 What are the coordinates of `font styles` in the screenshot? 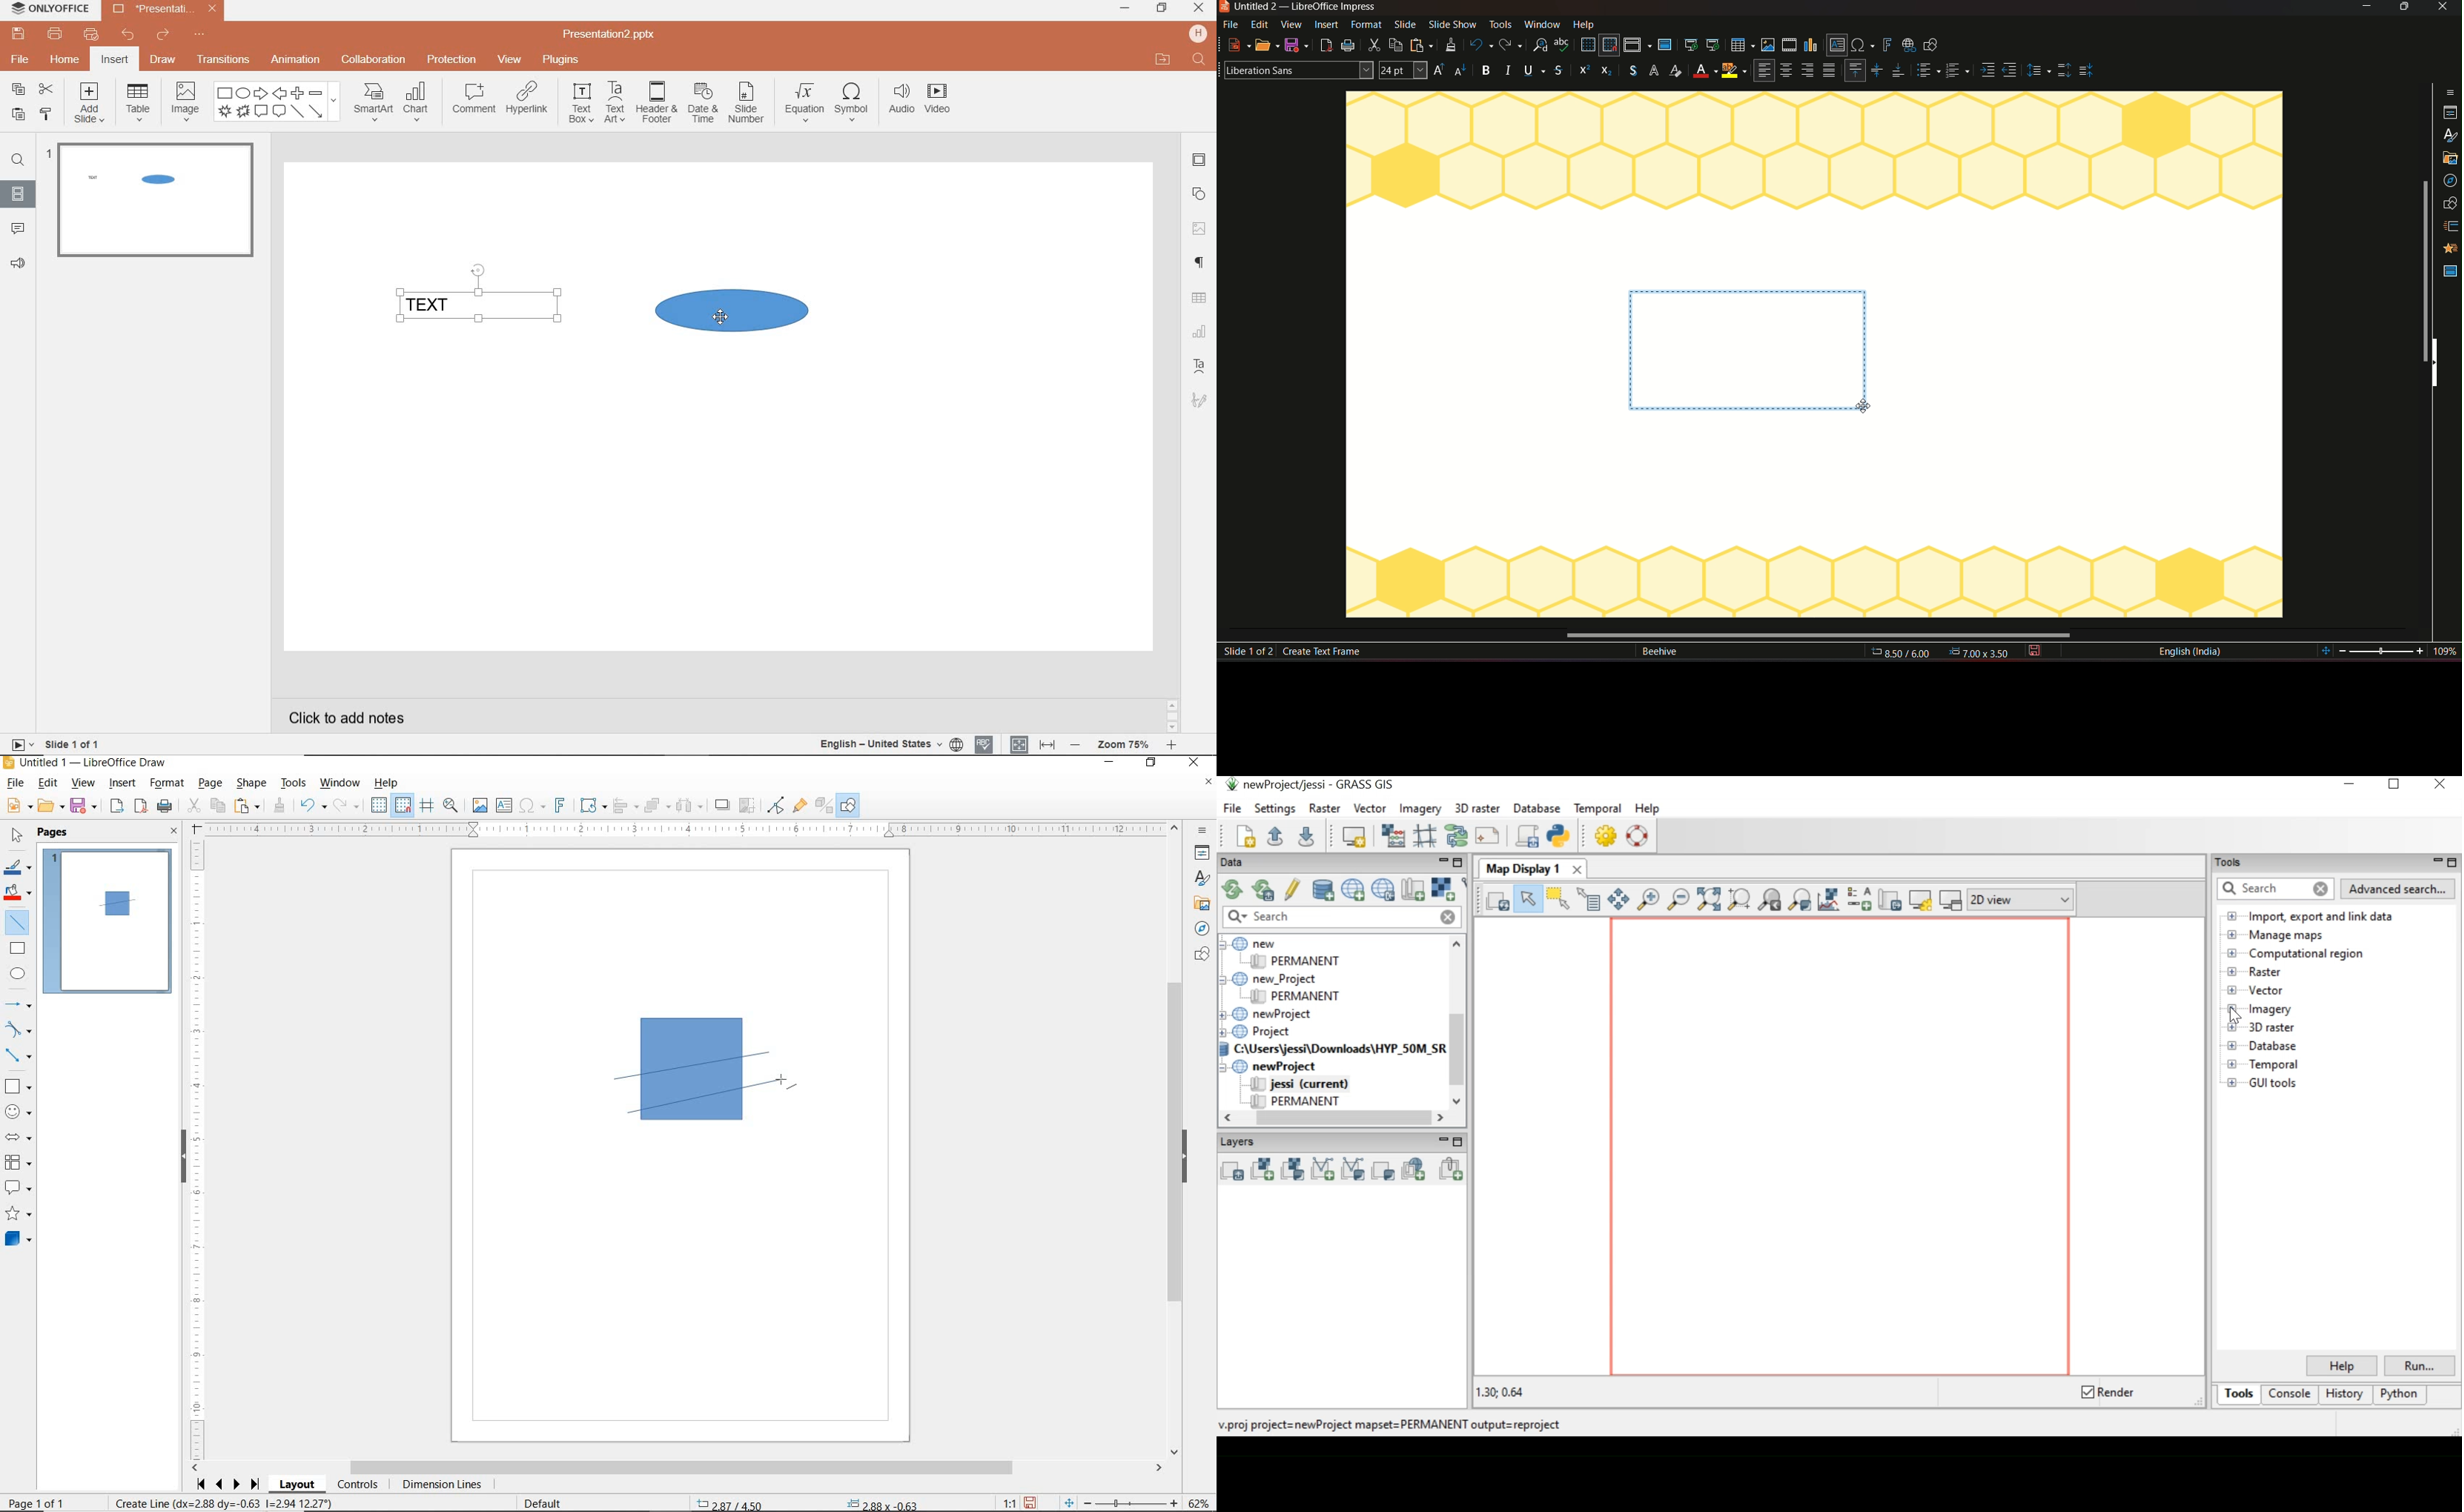 It's located at (1654, 71).